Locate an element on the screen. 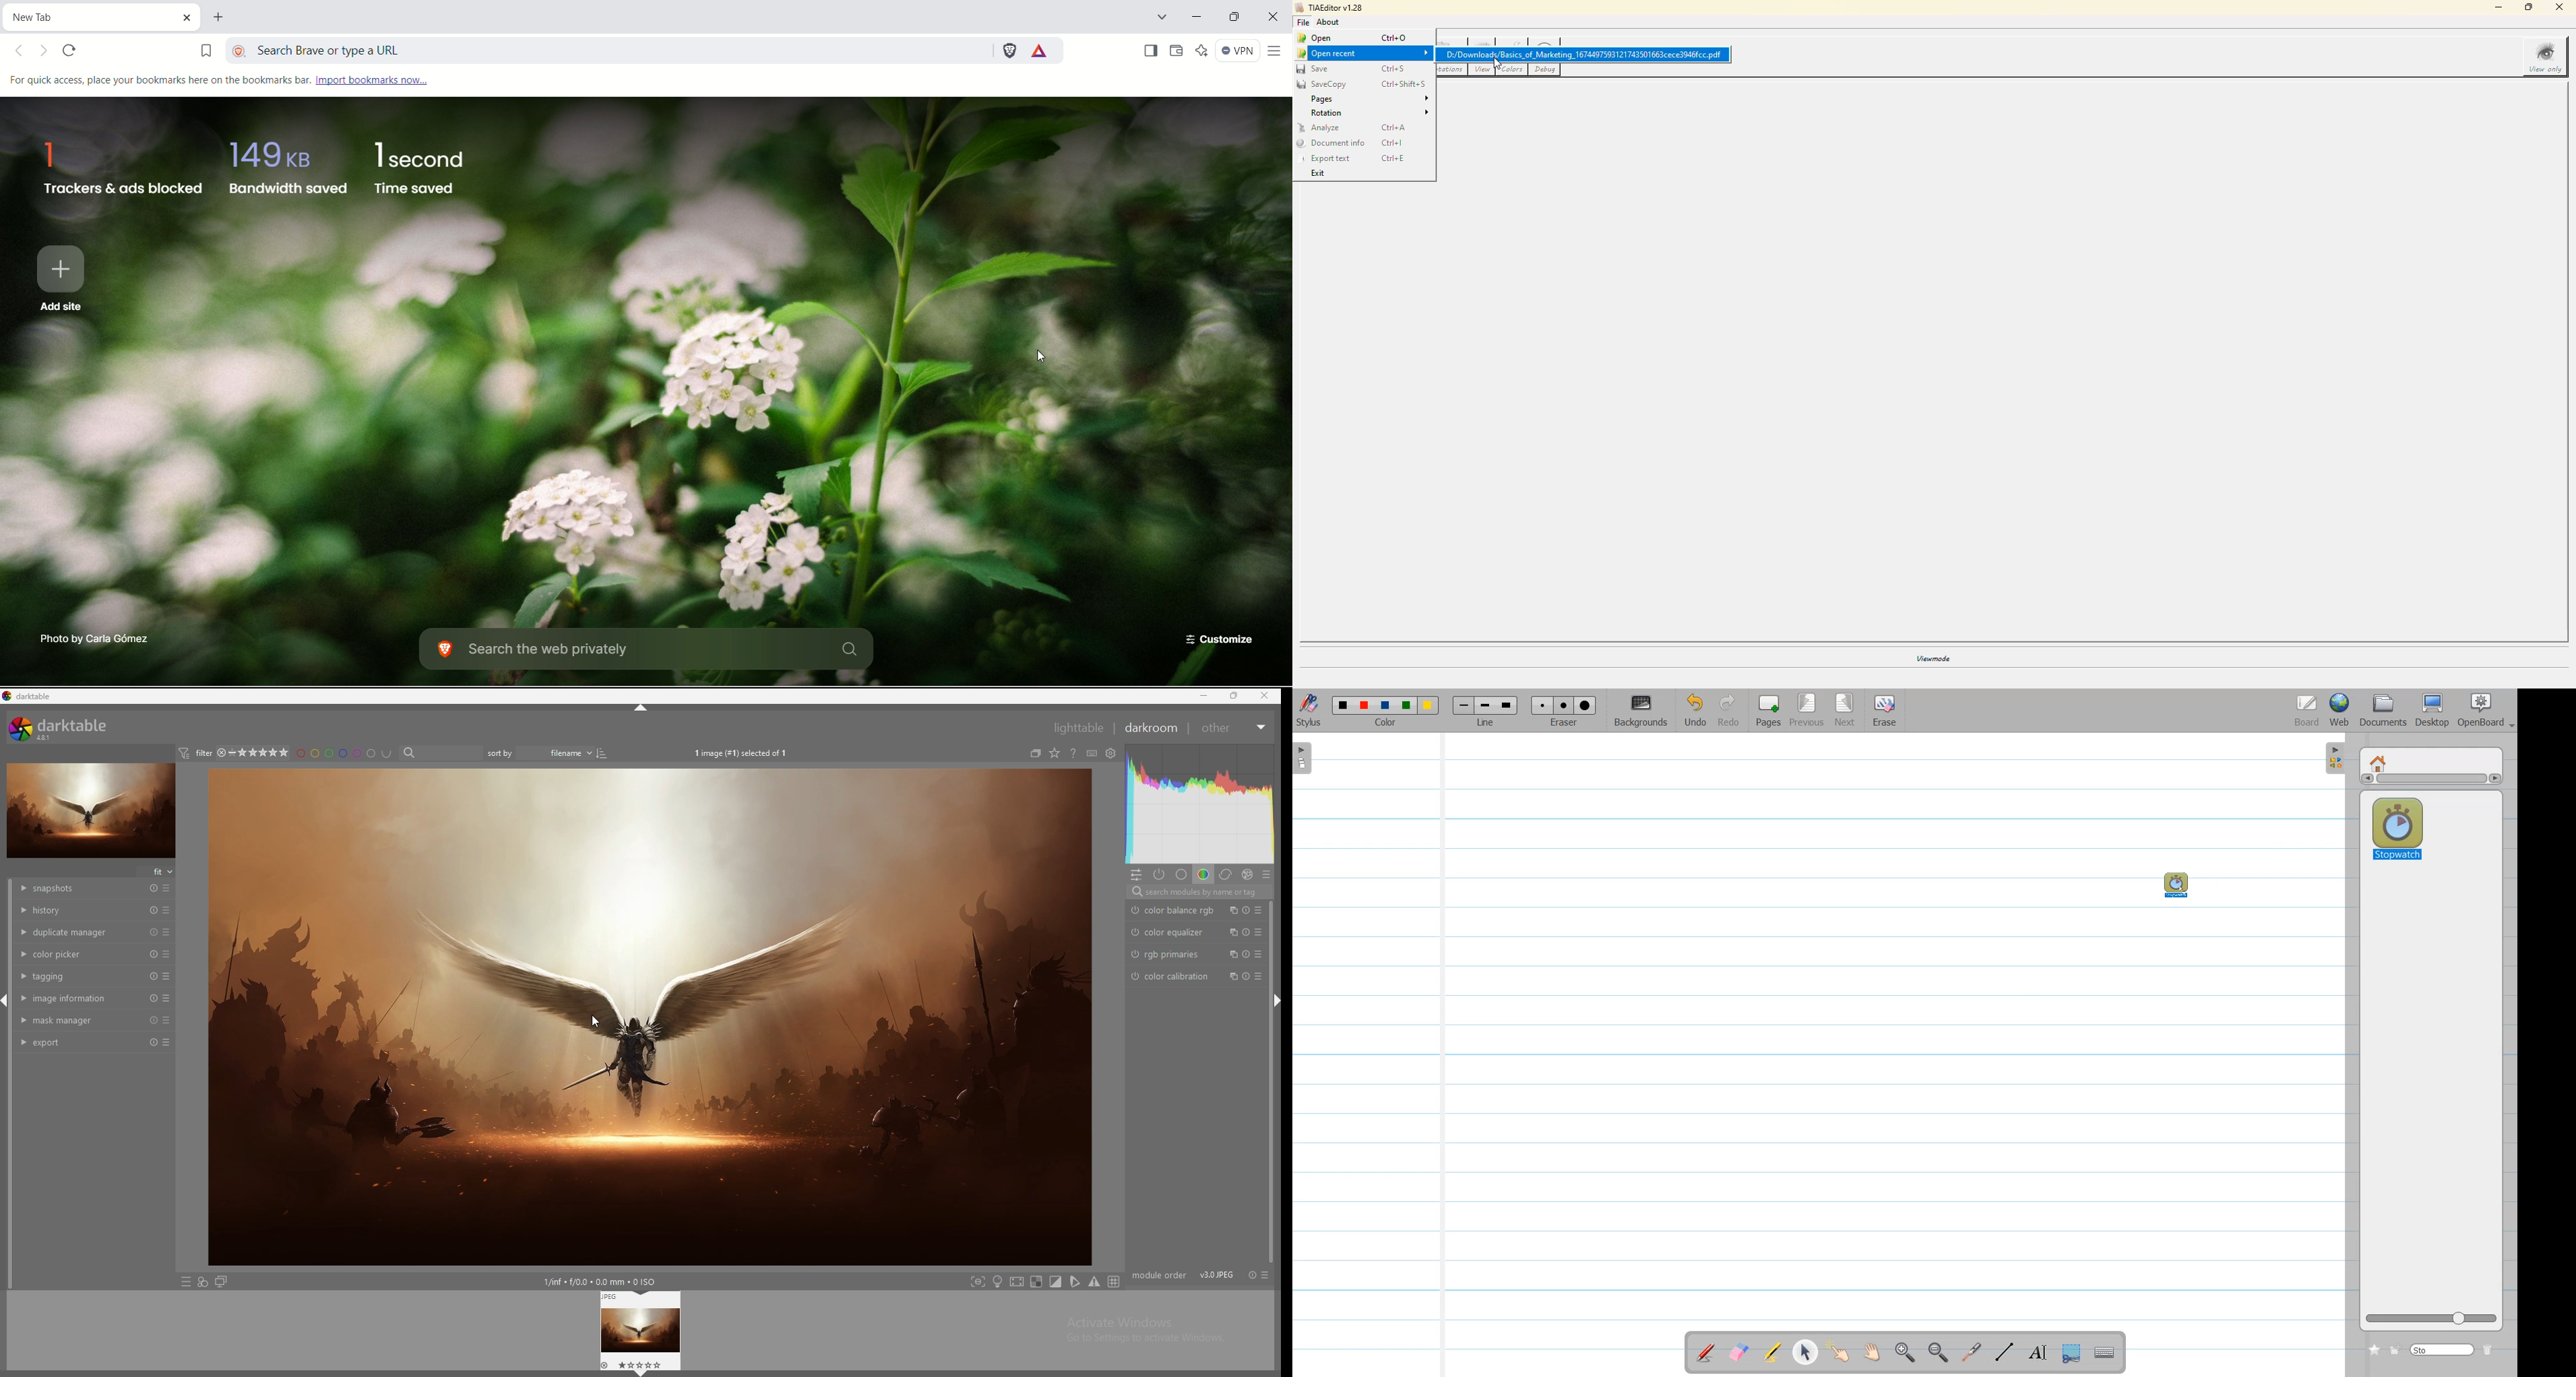  color graph is located at coordinates (1199, 804).